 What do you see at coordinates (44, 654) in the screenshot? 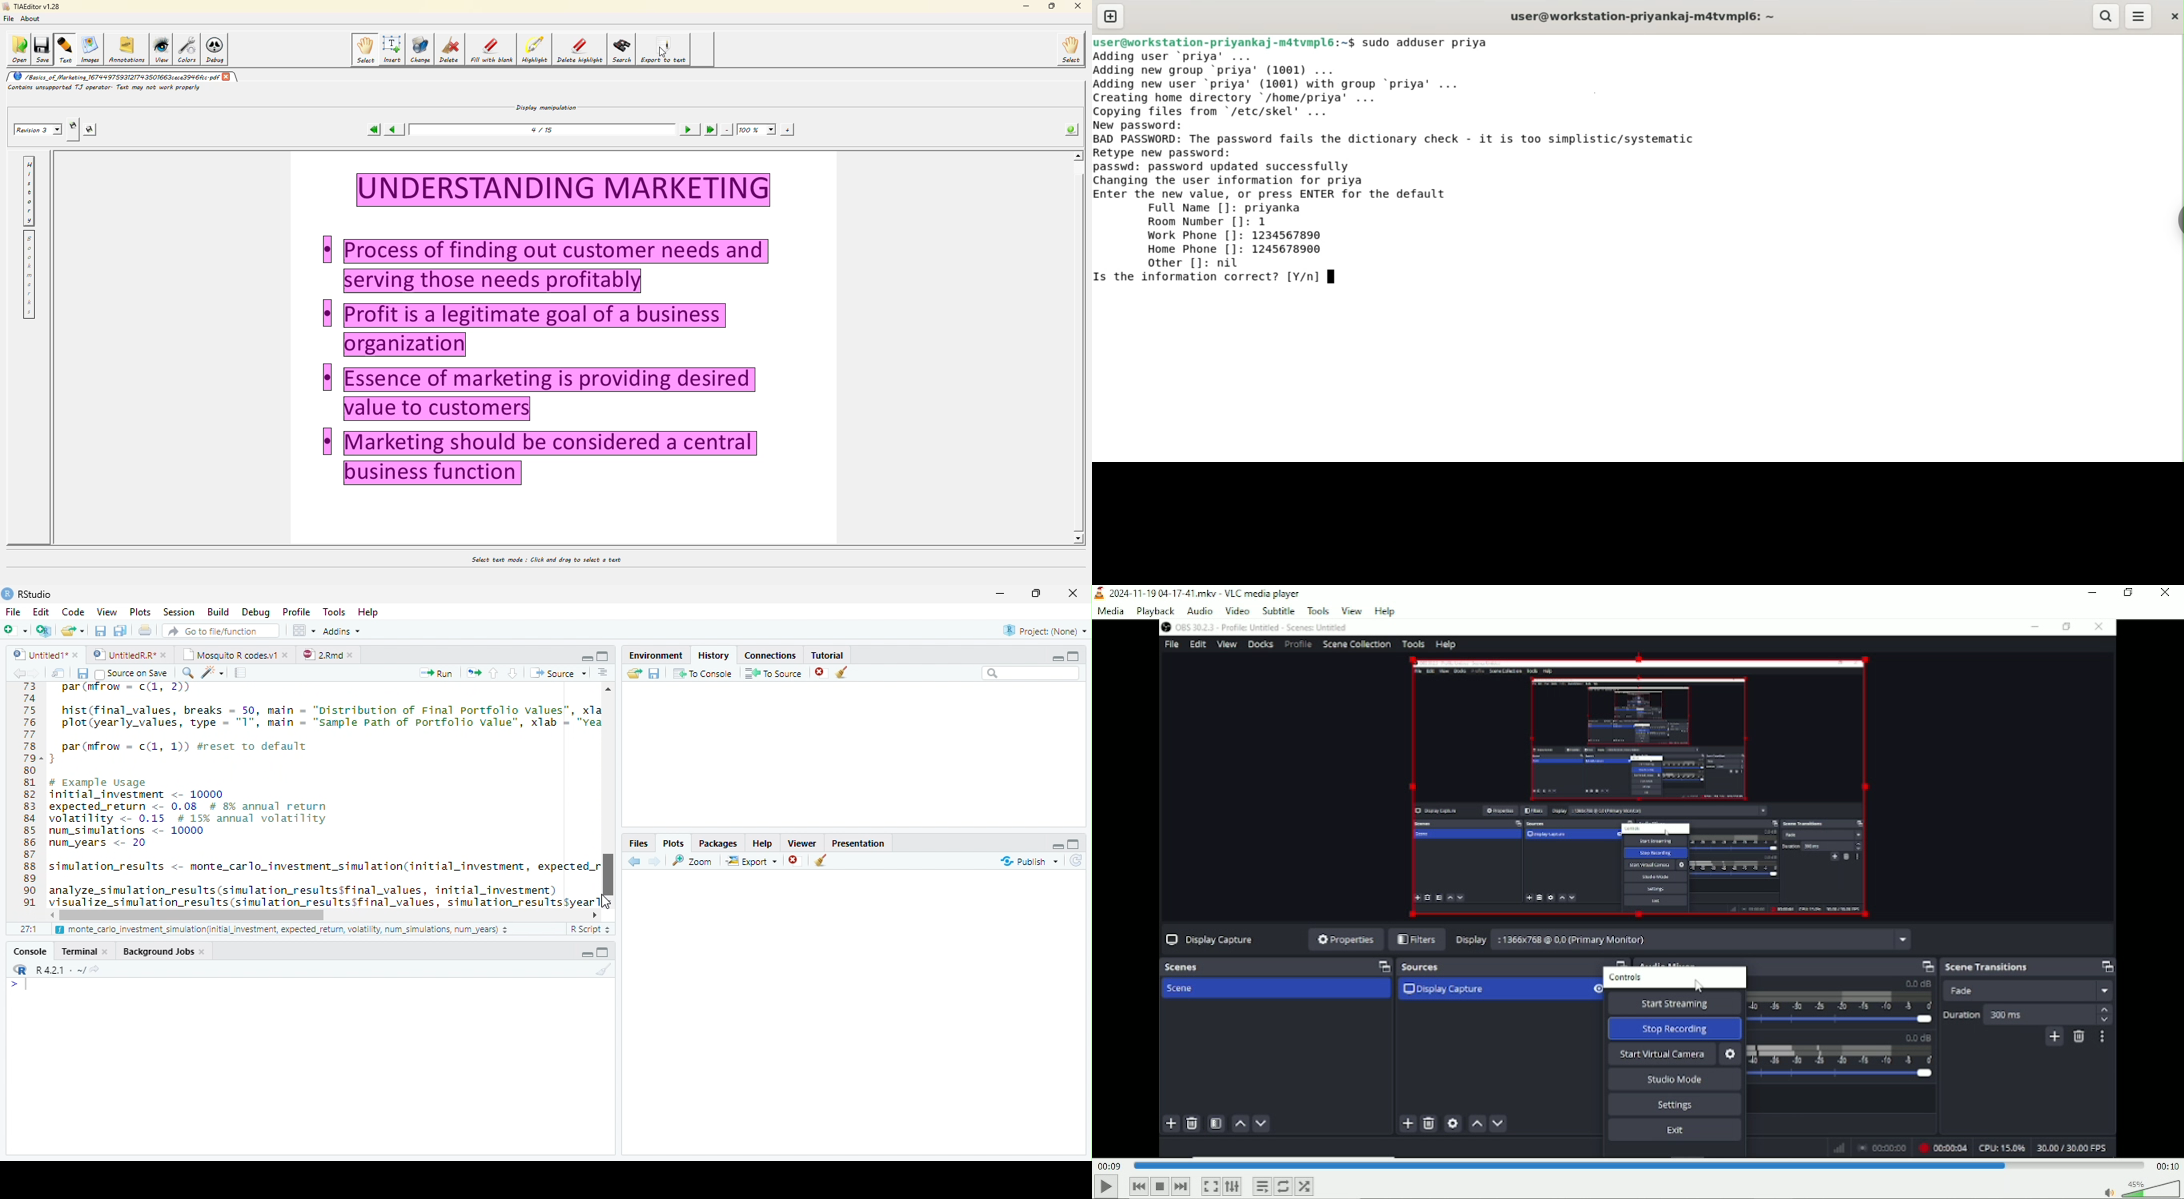
I see `Untited1*` at bounding box center [44, 654].